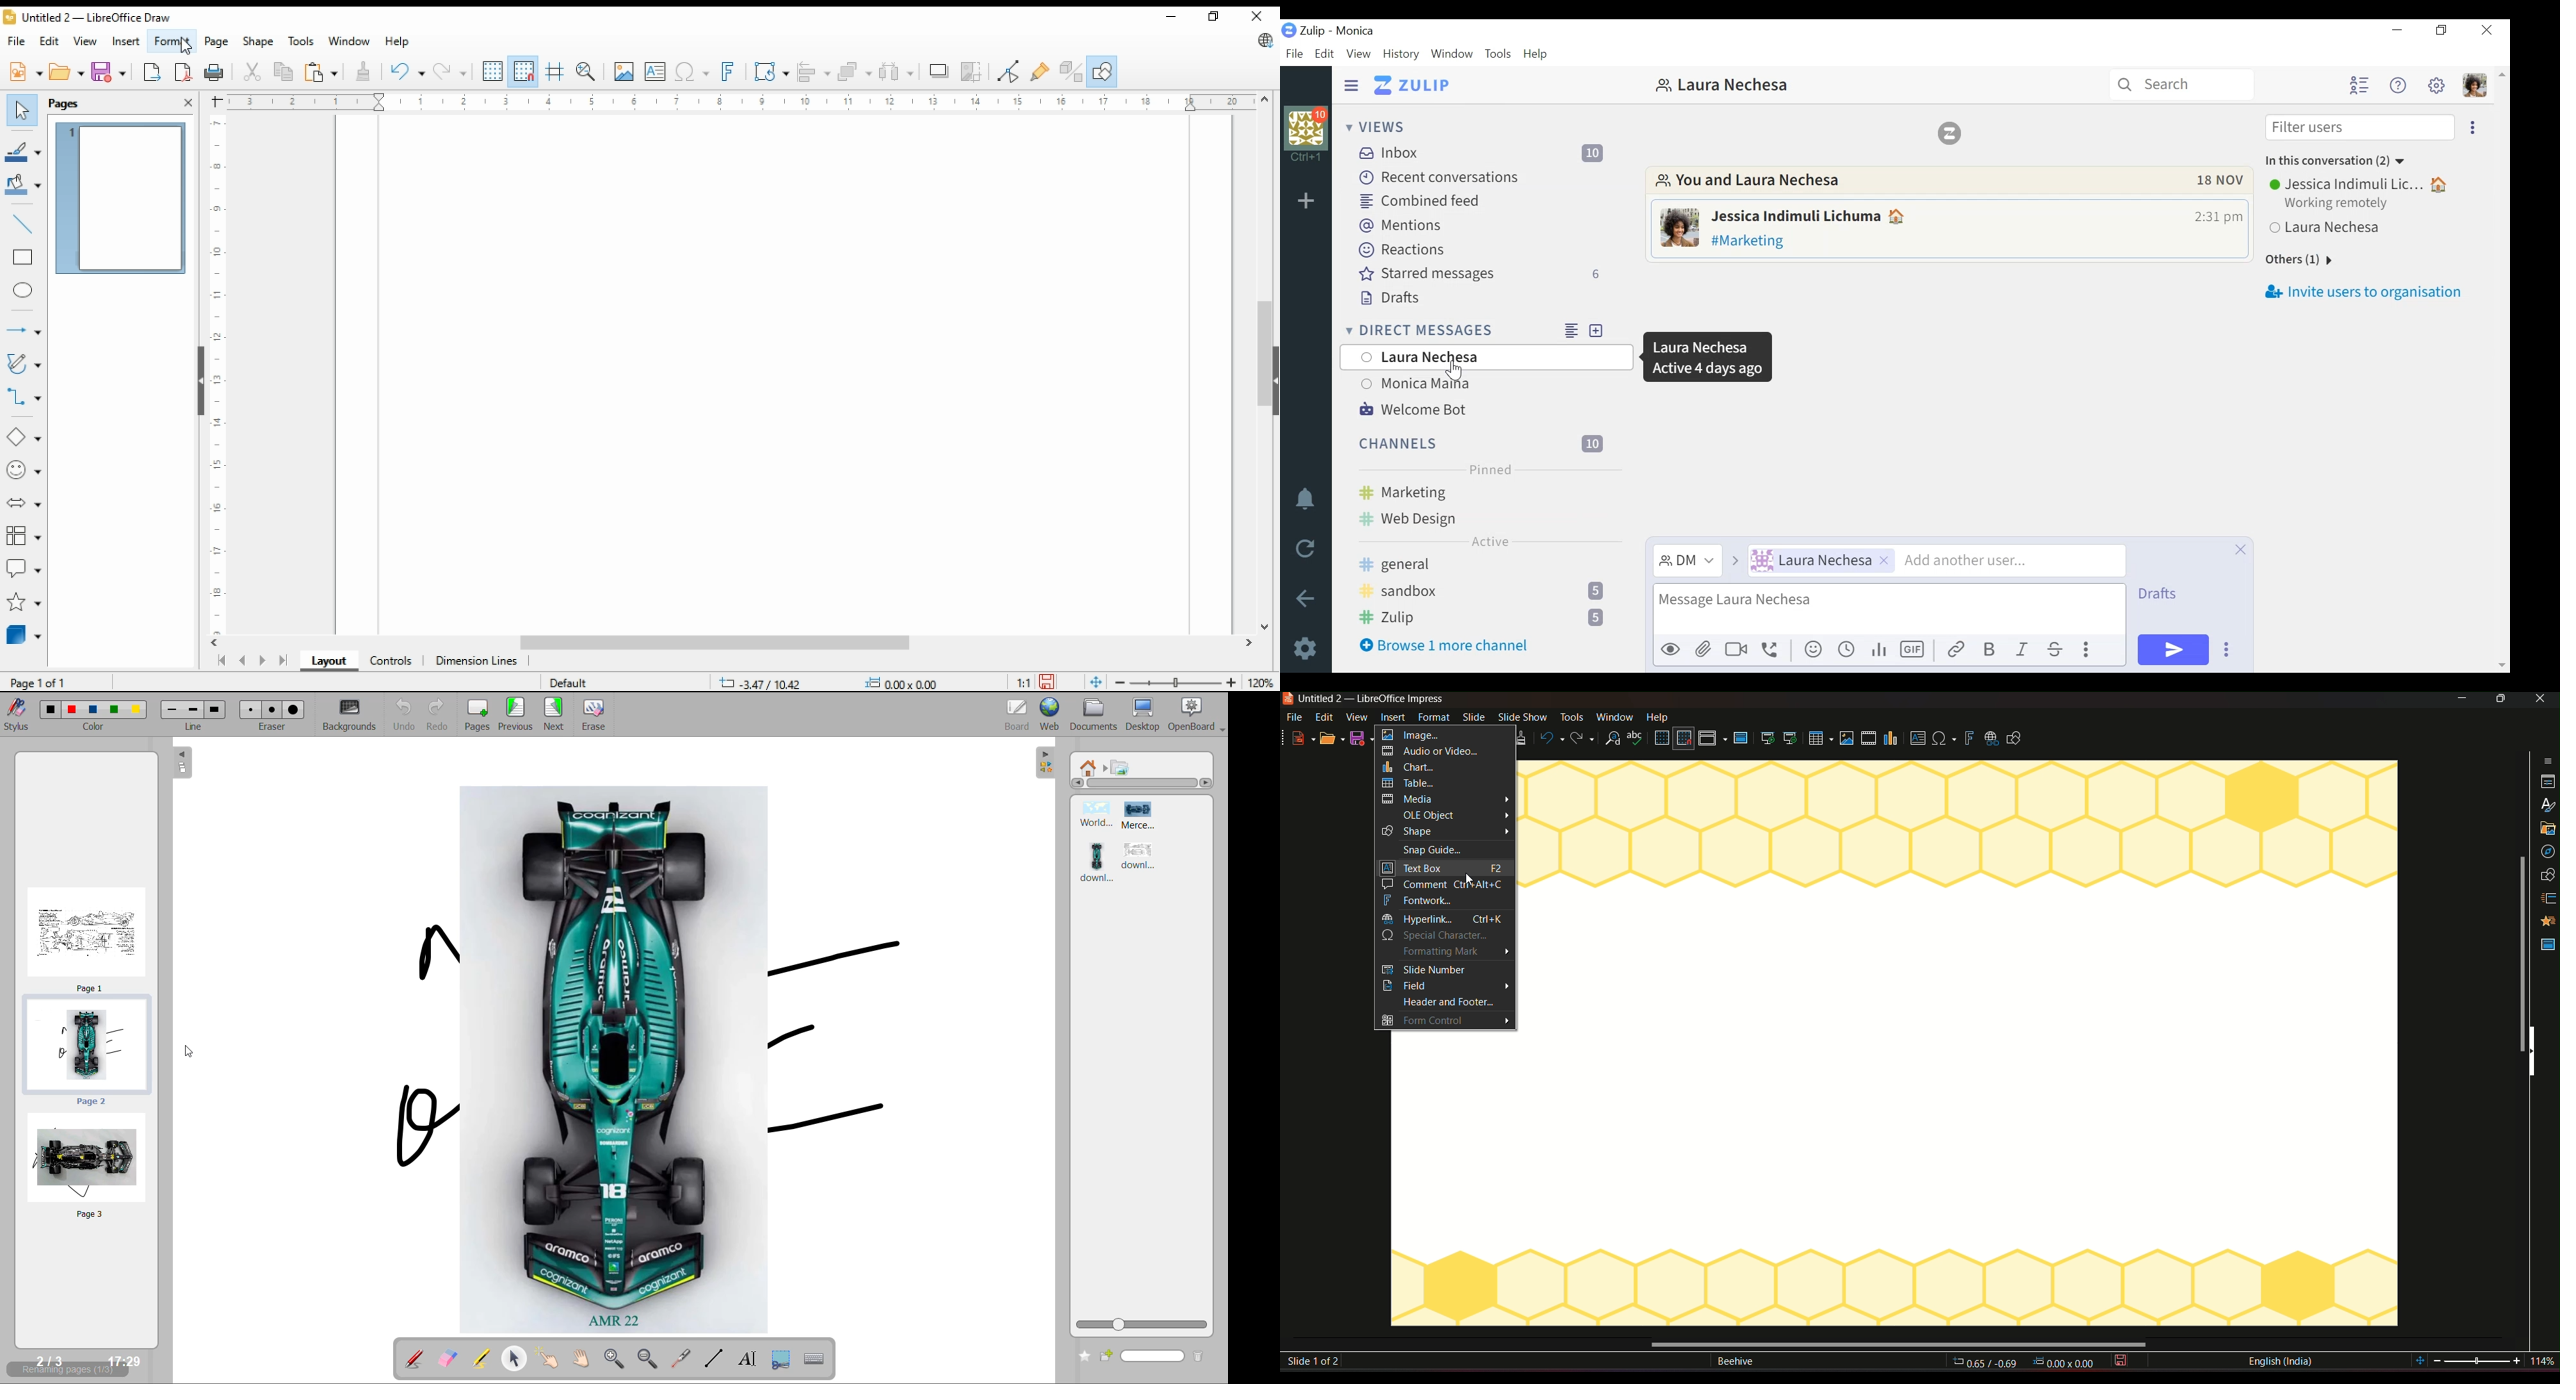  What do you see at coordinates (2549, 897) in the screenshot?
I see `slide transition ` at bounding box center [2549, 897].